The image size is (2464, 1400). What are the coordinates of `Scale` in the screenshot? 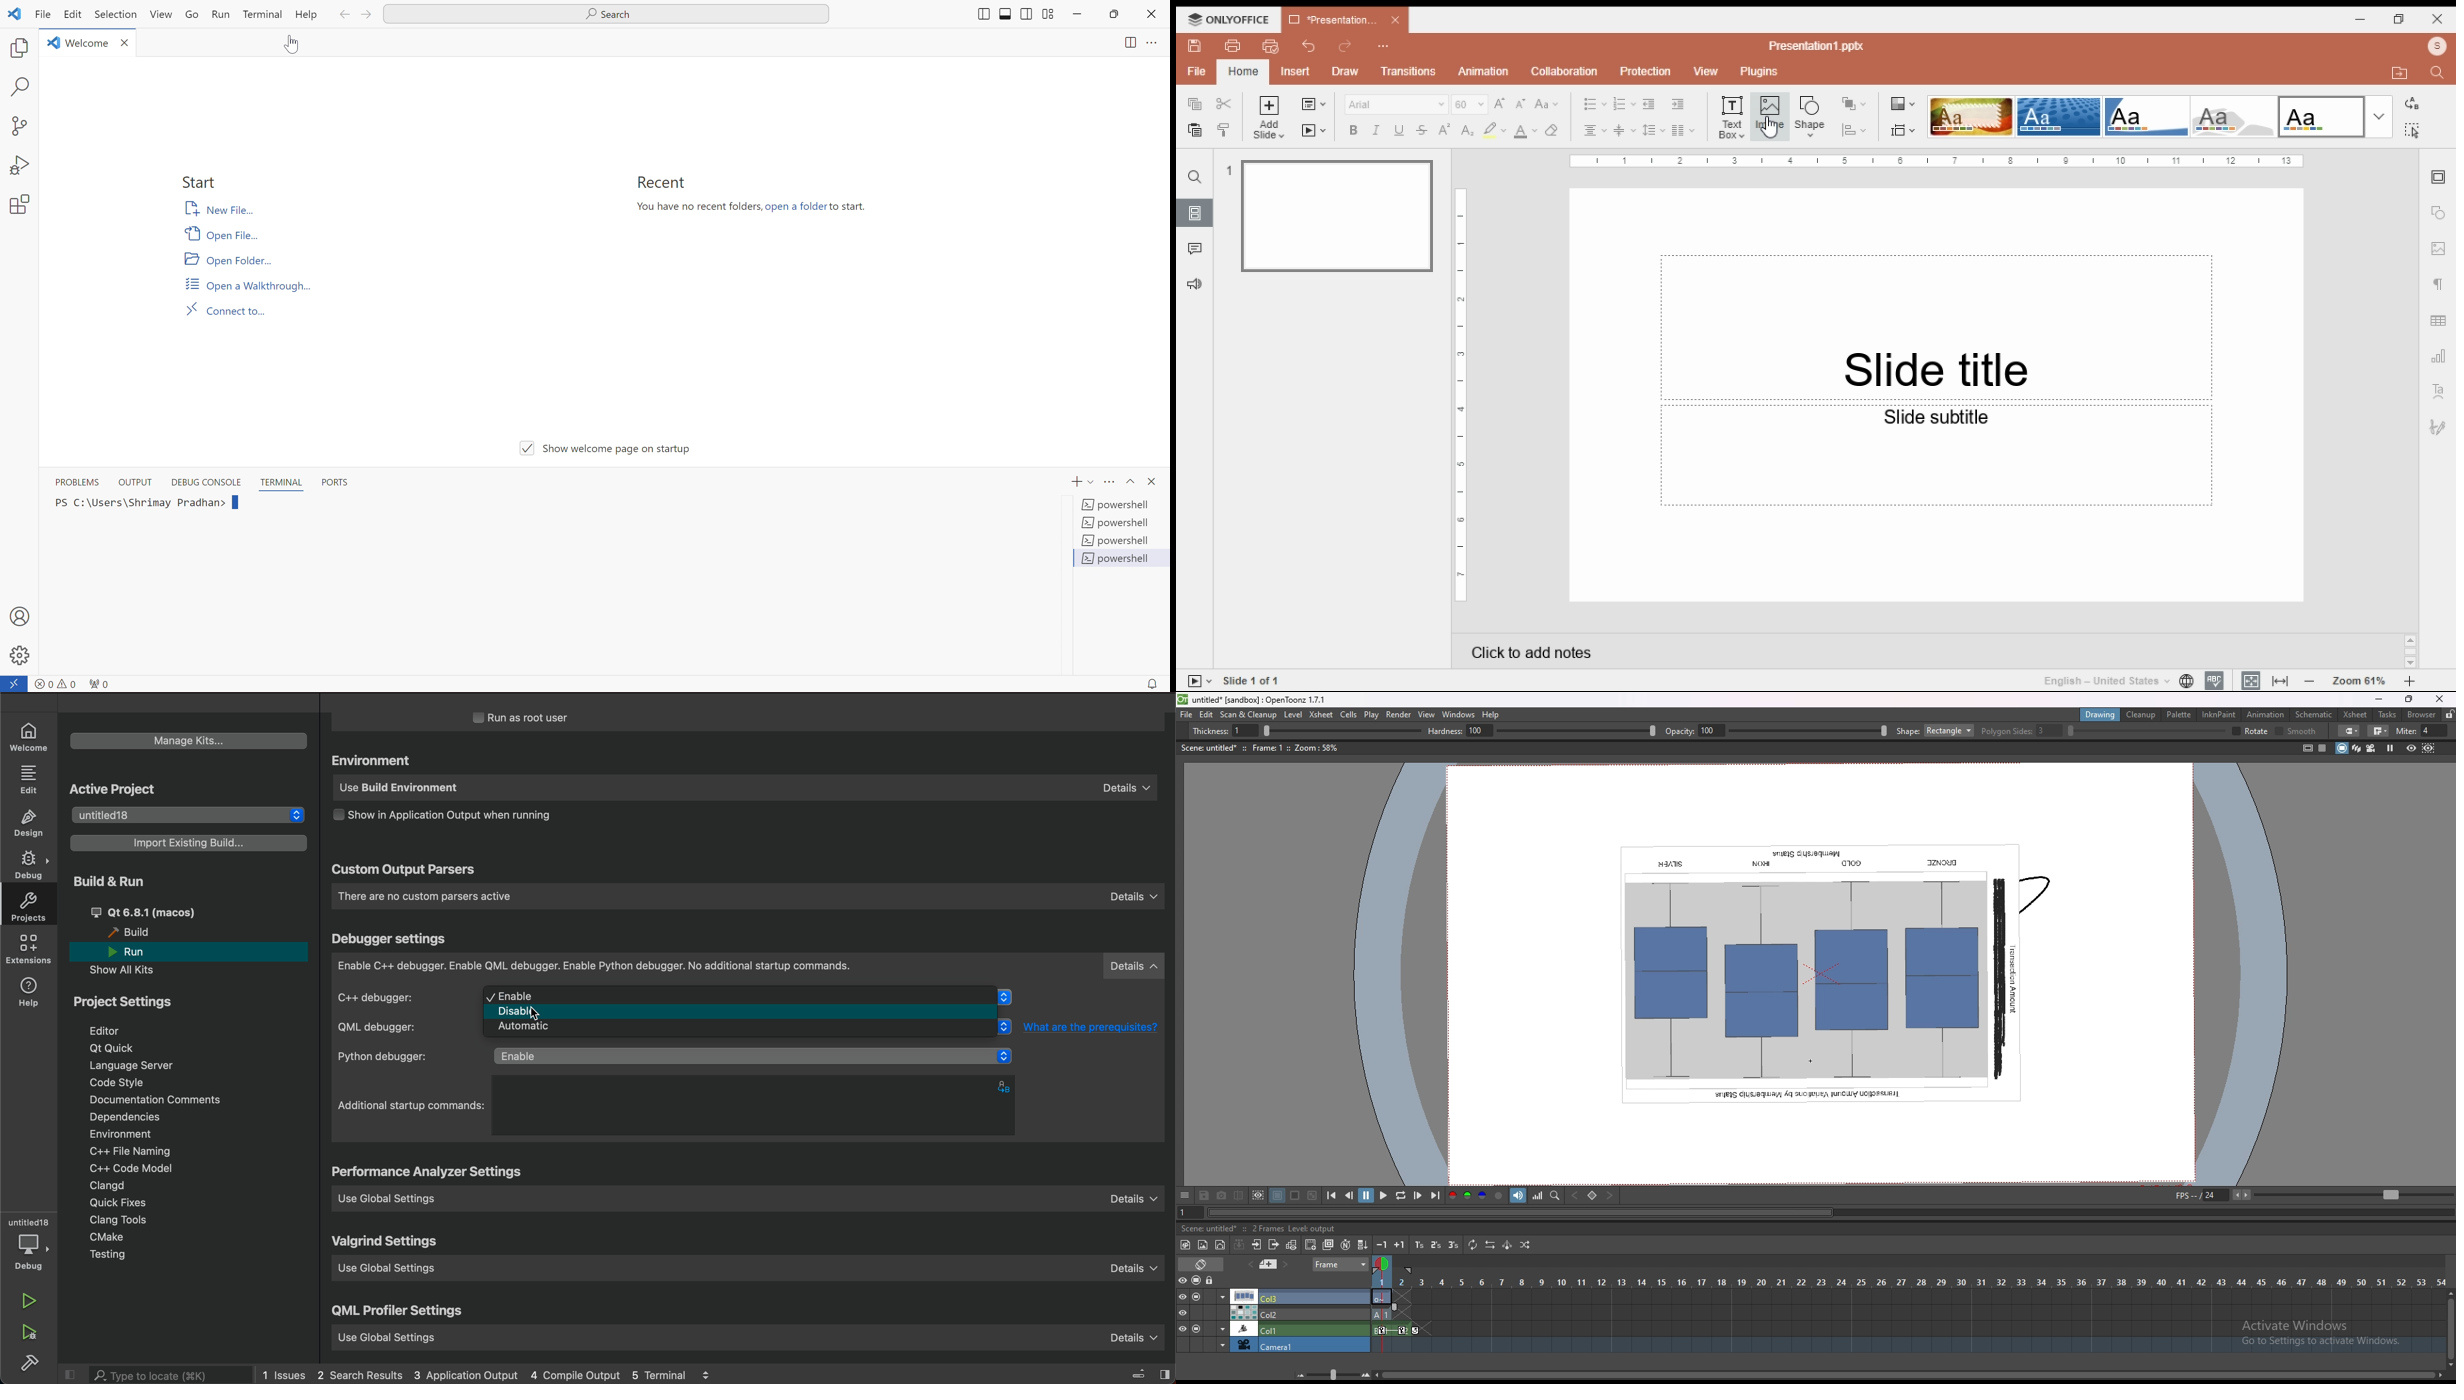 It's located at (1936, 161).